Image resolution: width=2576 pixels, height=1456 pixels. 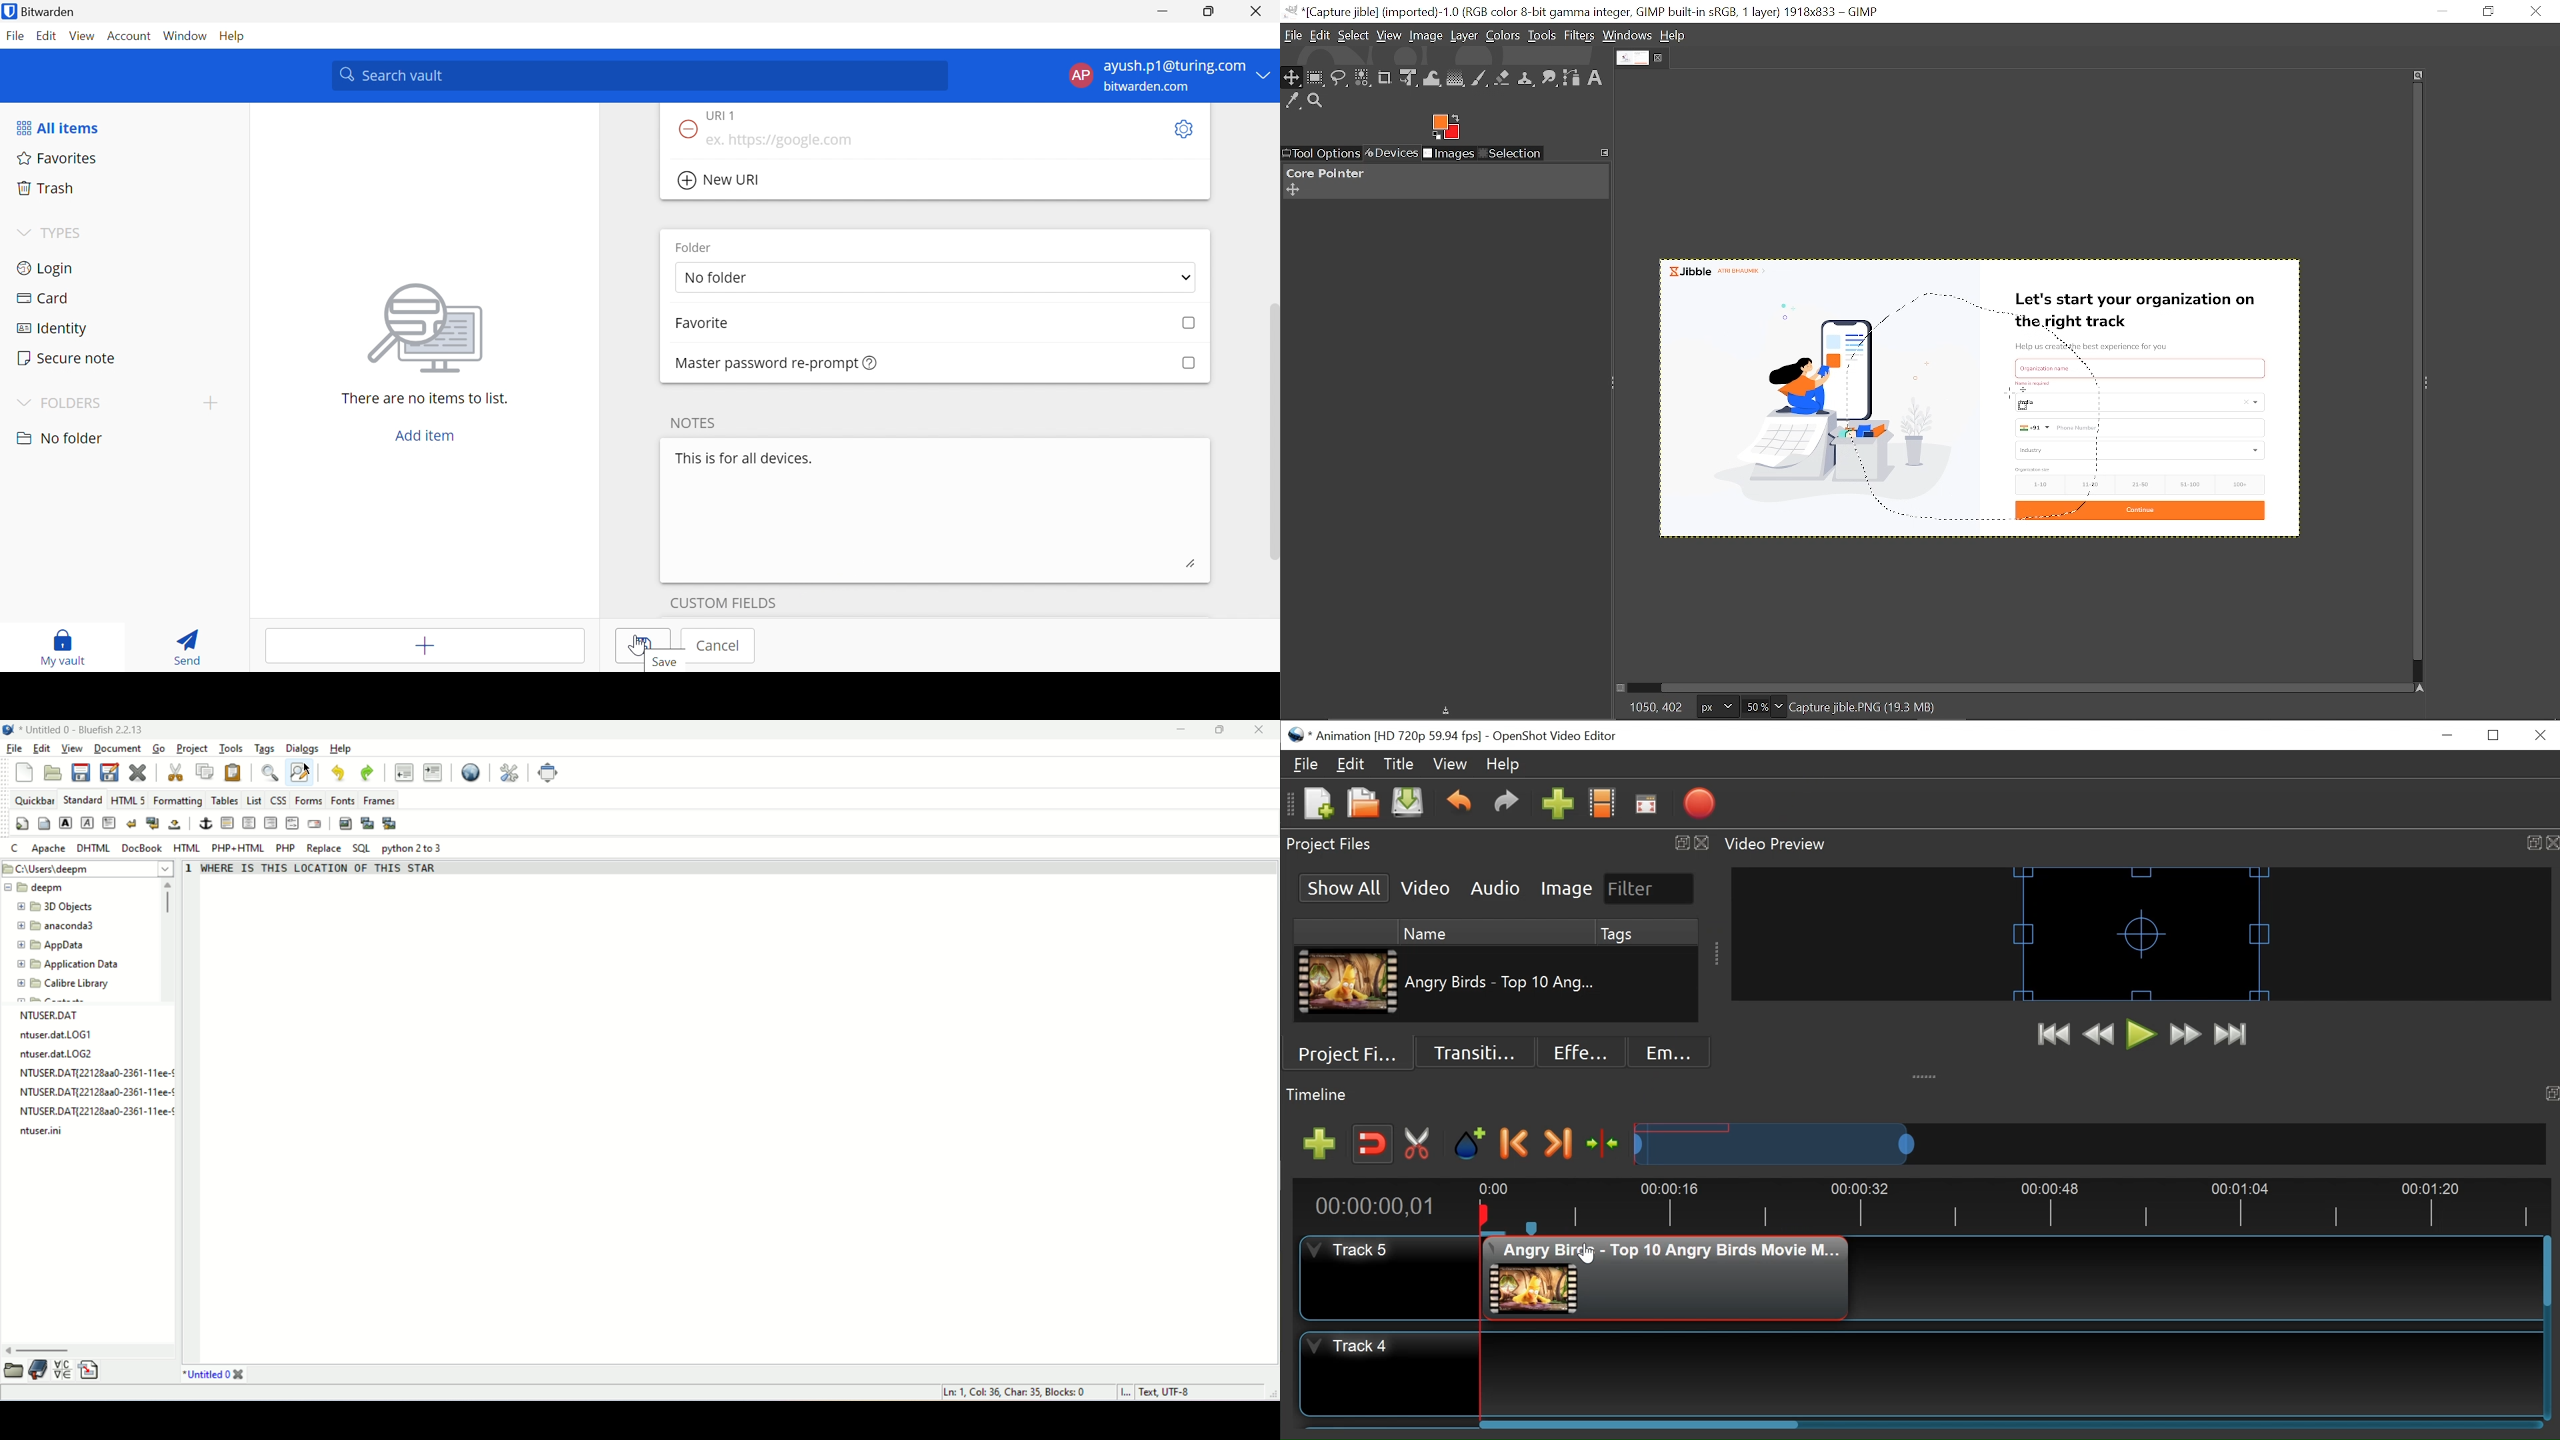 What do you see at coordinates (53, 945) in the screenshot?
I see `AppData` at bounding box center [53, 945].